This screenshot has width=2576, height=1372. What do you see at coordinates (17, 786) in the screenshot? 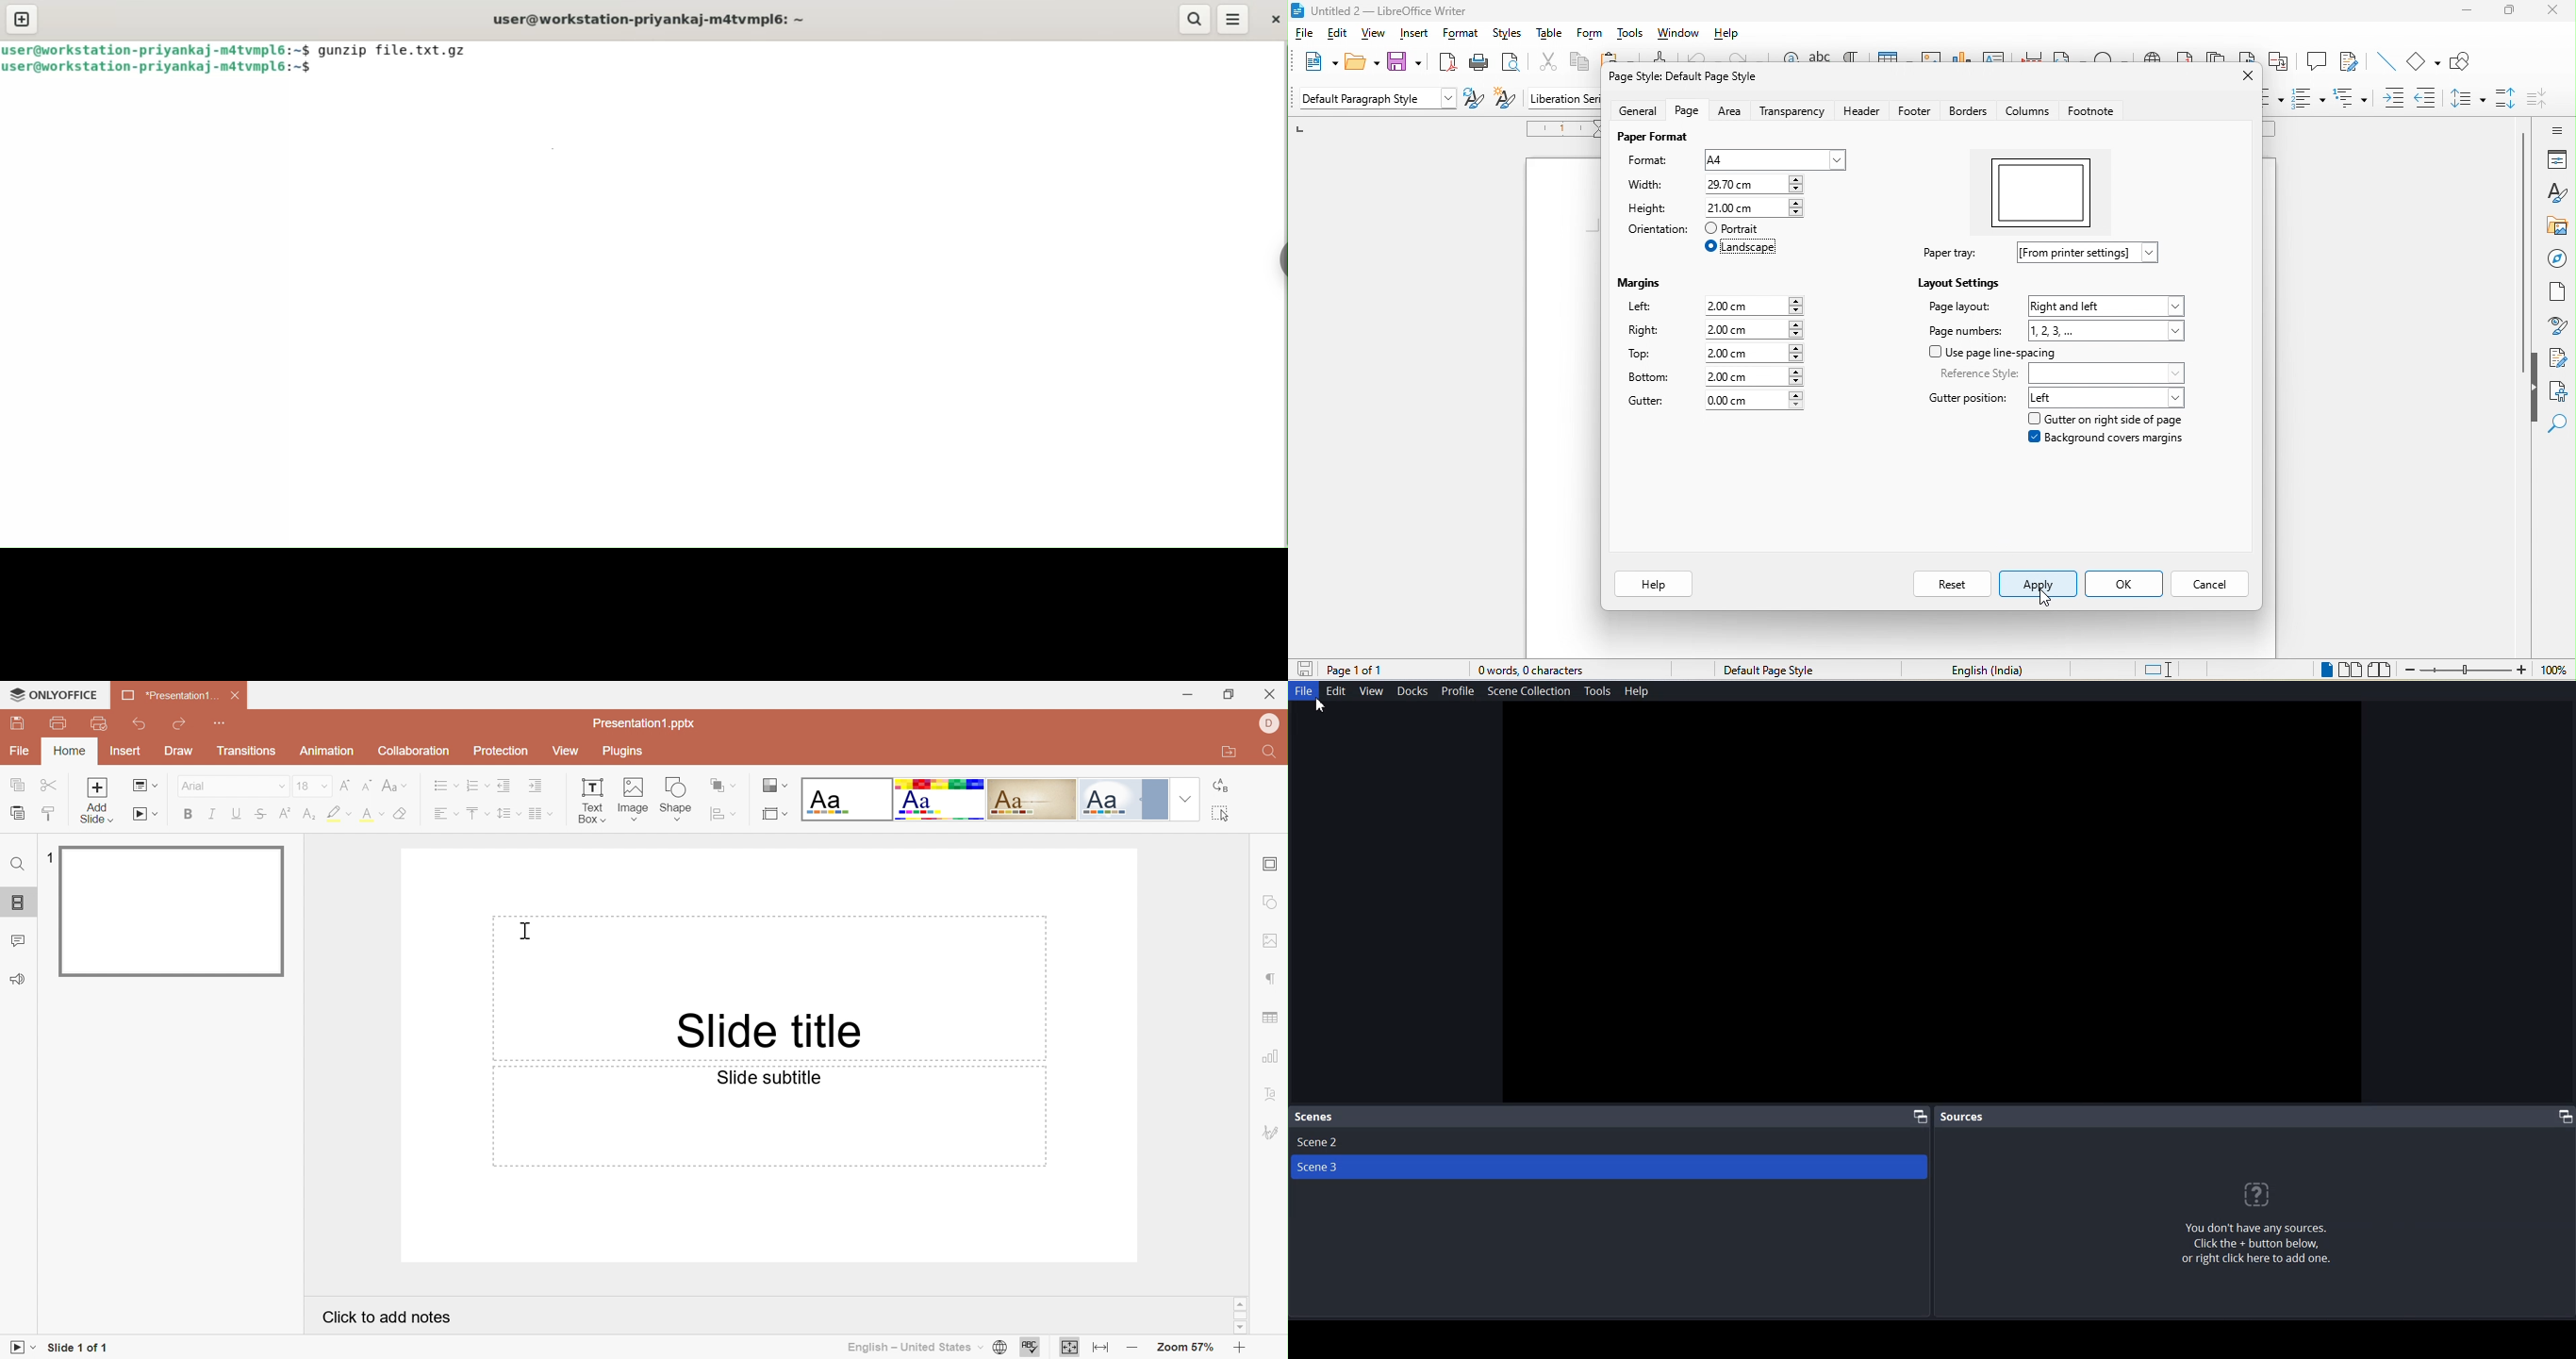
I see `Copy` at bounding box center [17, 786].